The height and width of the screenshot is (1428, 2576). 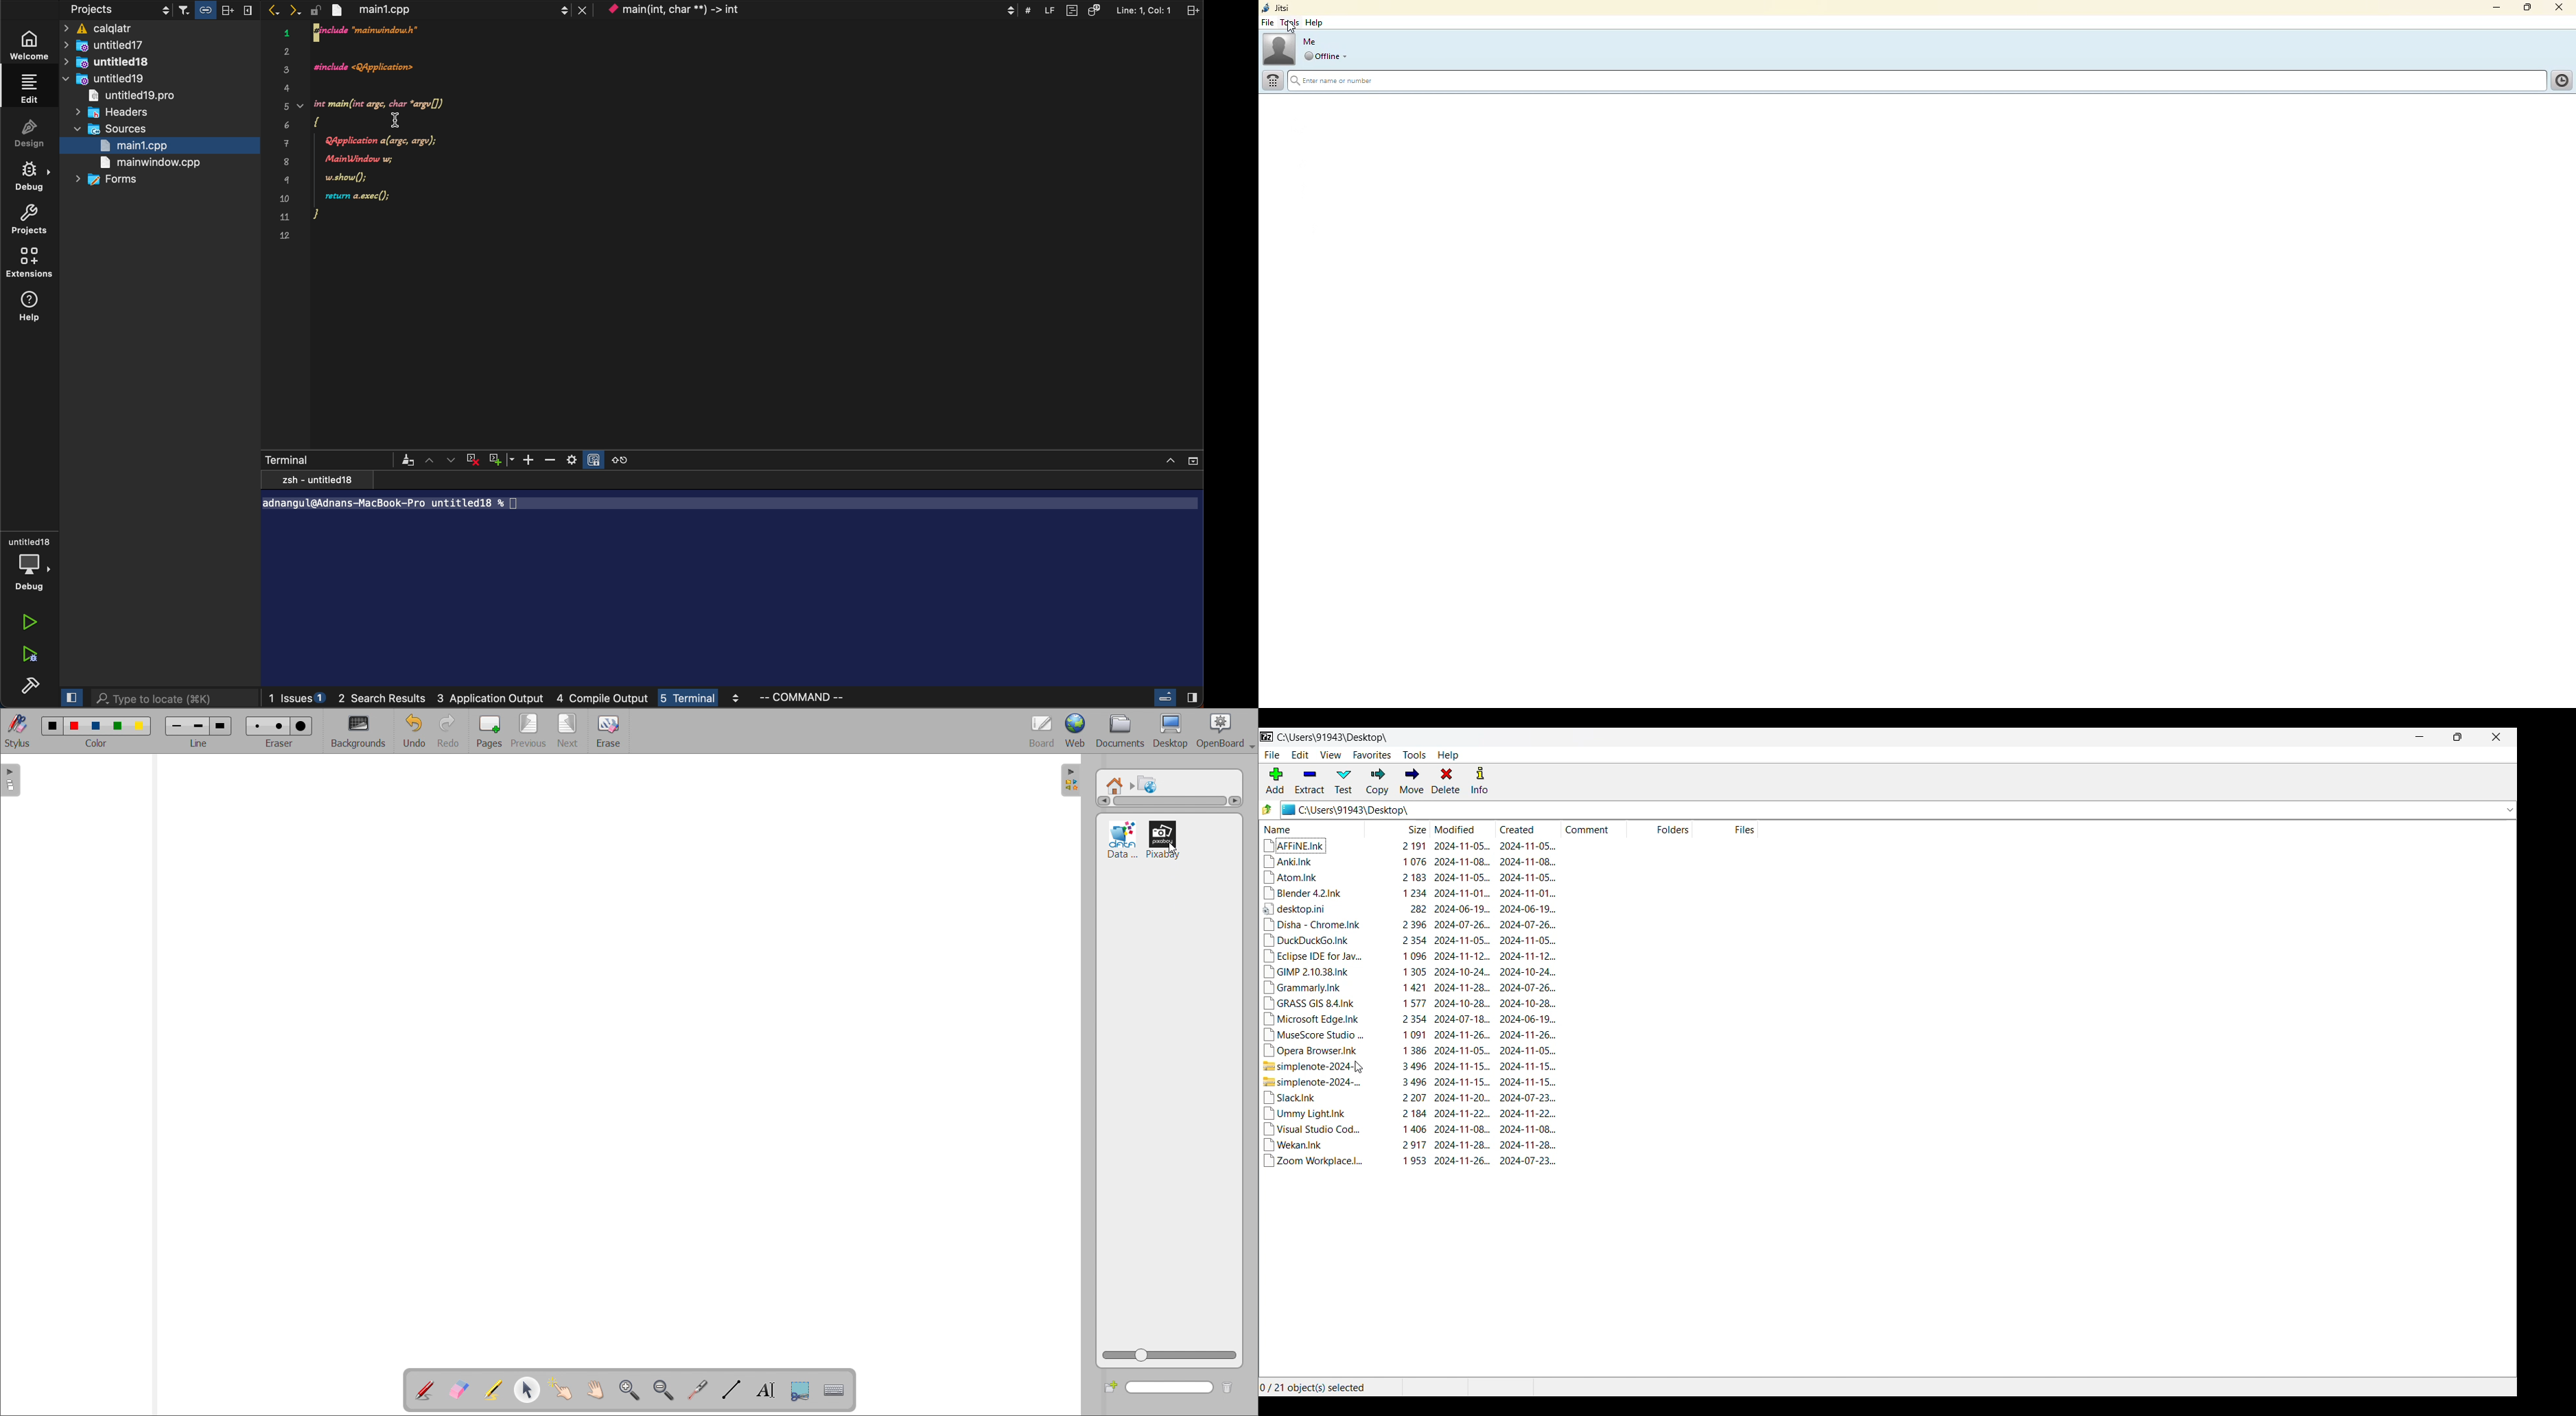 I want to click on cross, so click(x=474, y=460).